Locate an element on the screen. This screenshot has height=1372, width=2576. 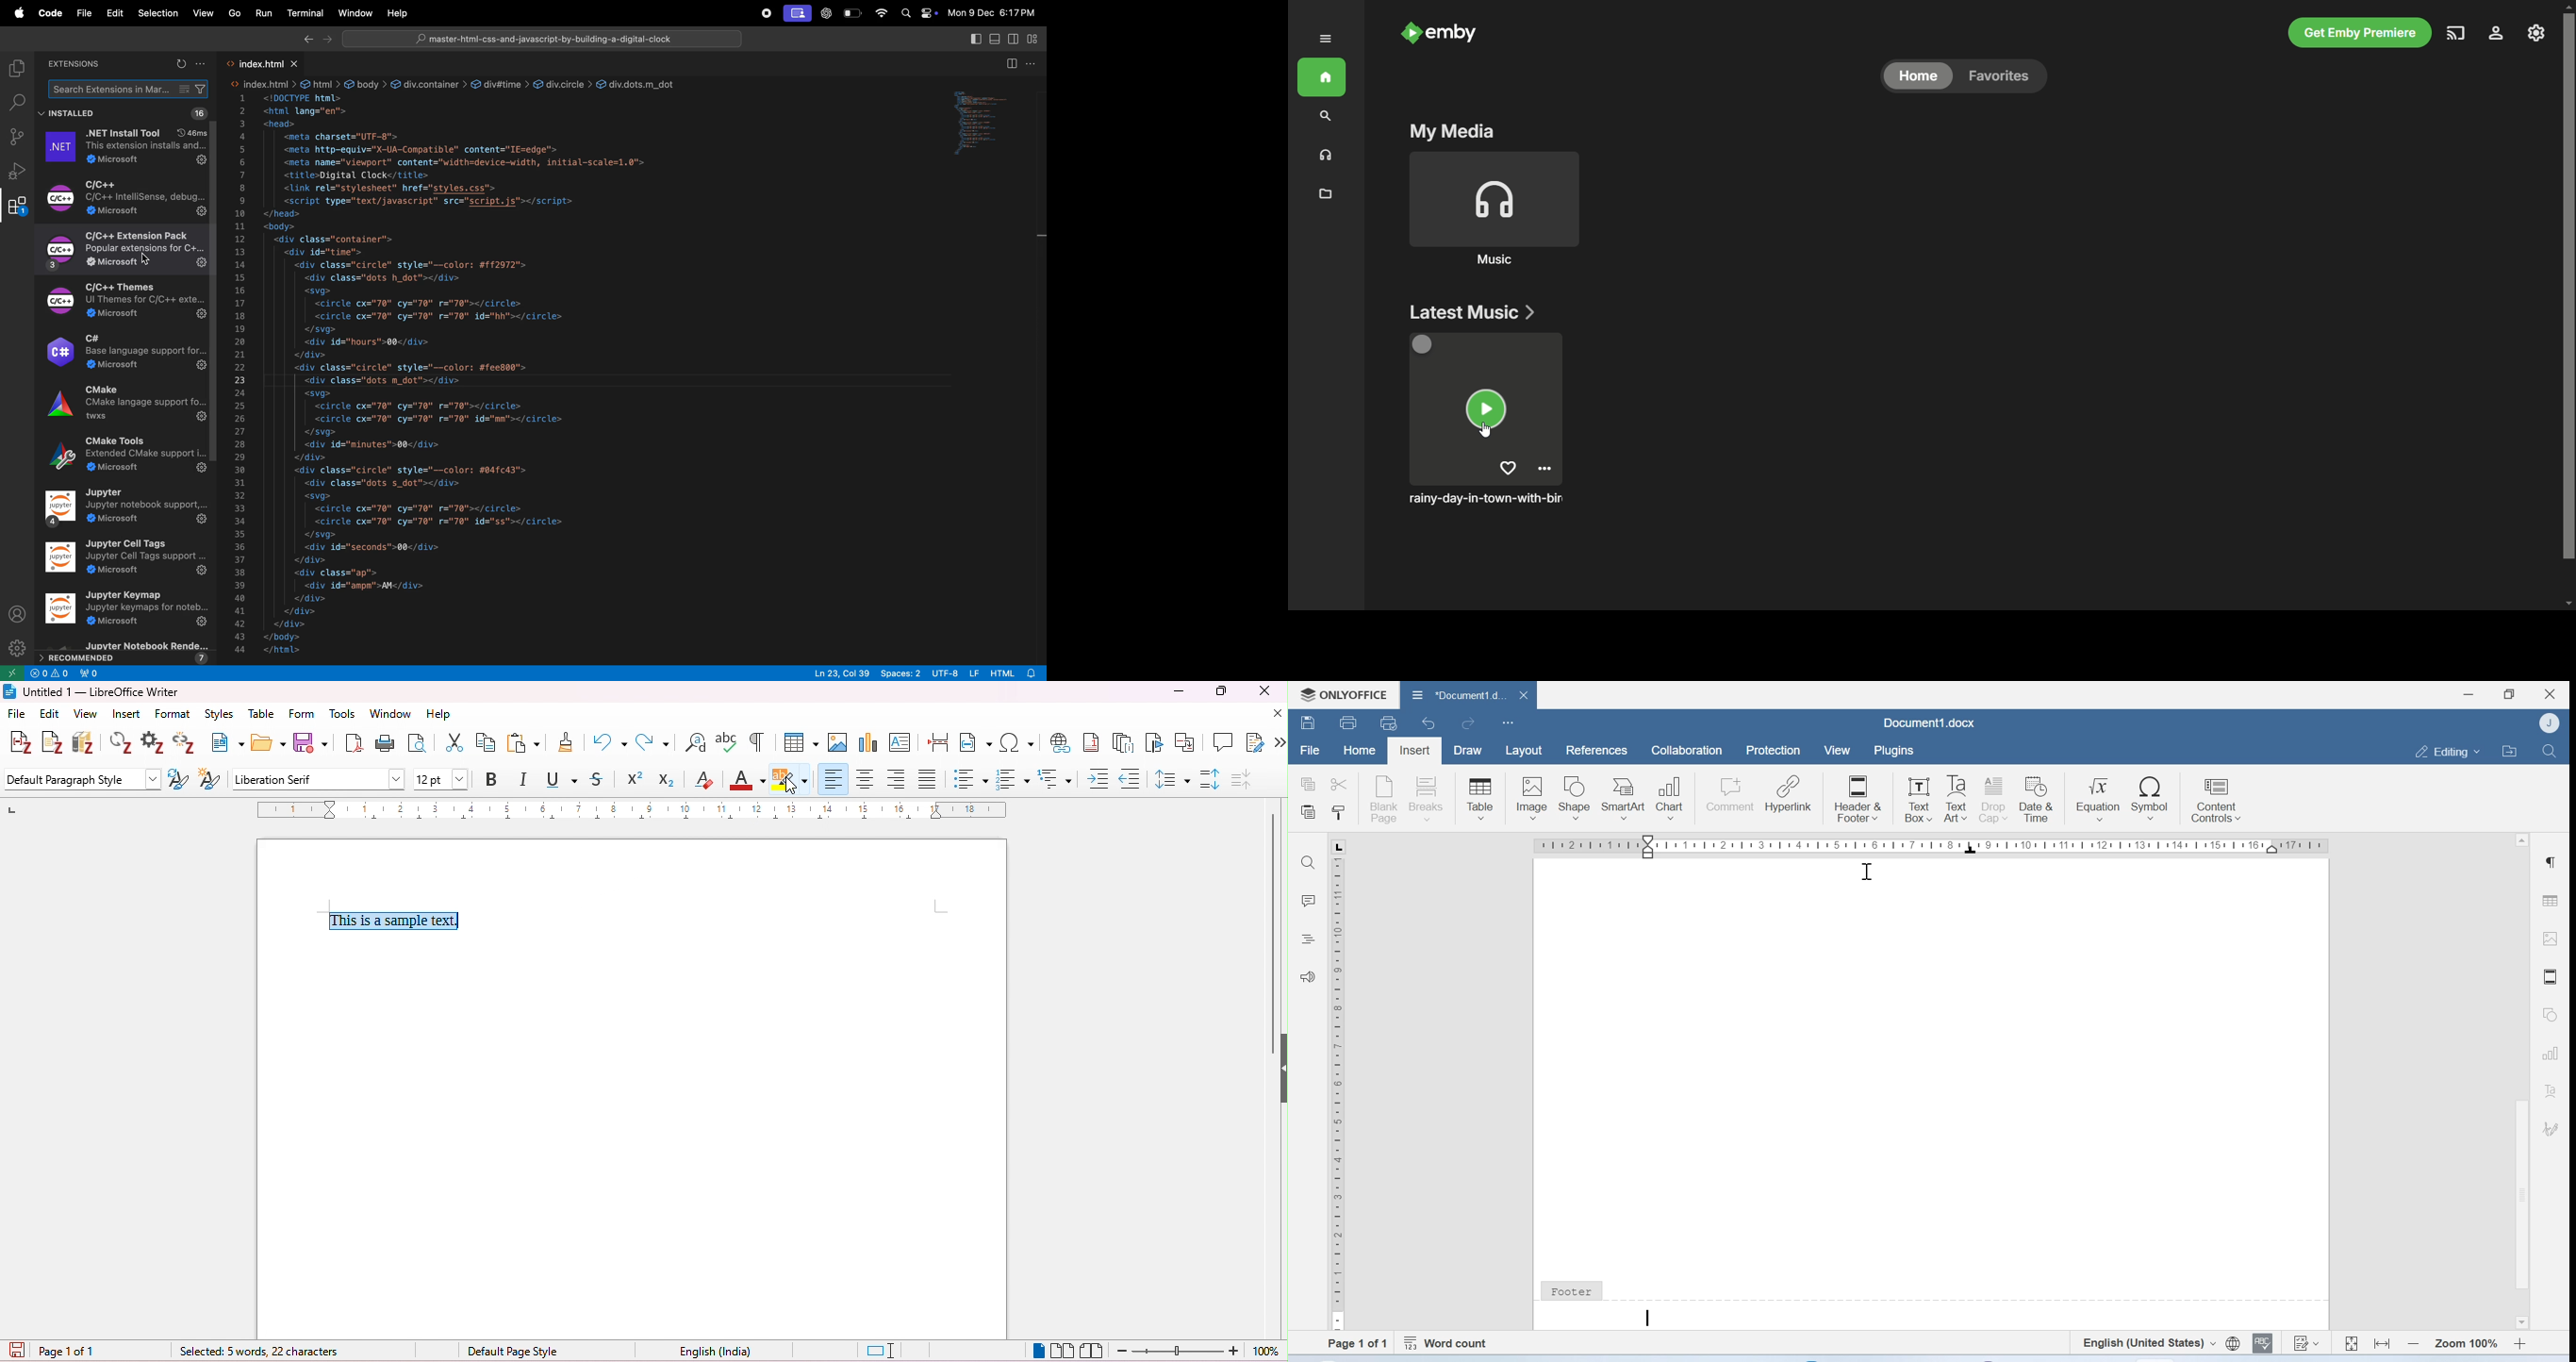
insert image is located at coordinates (838, 741).